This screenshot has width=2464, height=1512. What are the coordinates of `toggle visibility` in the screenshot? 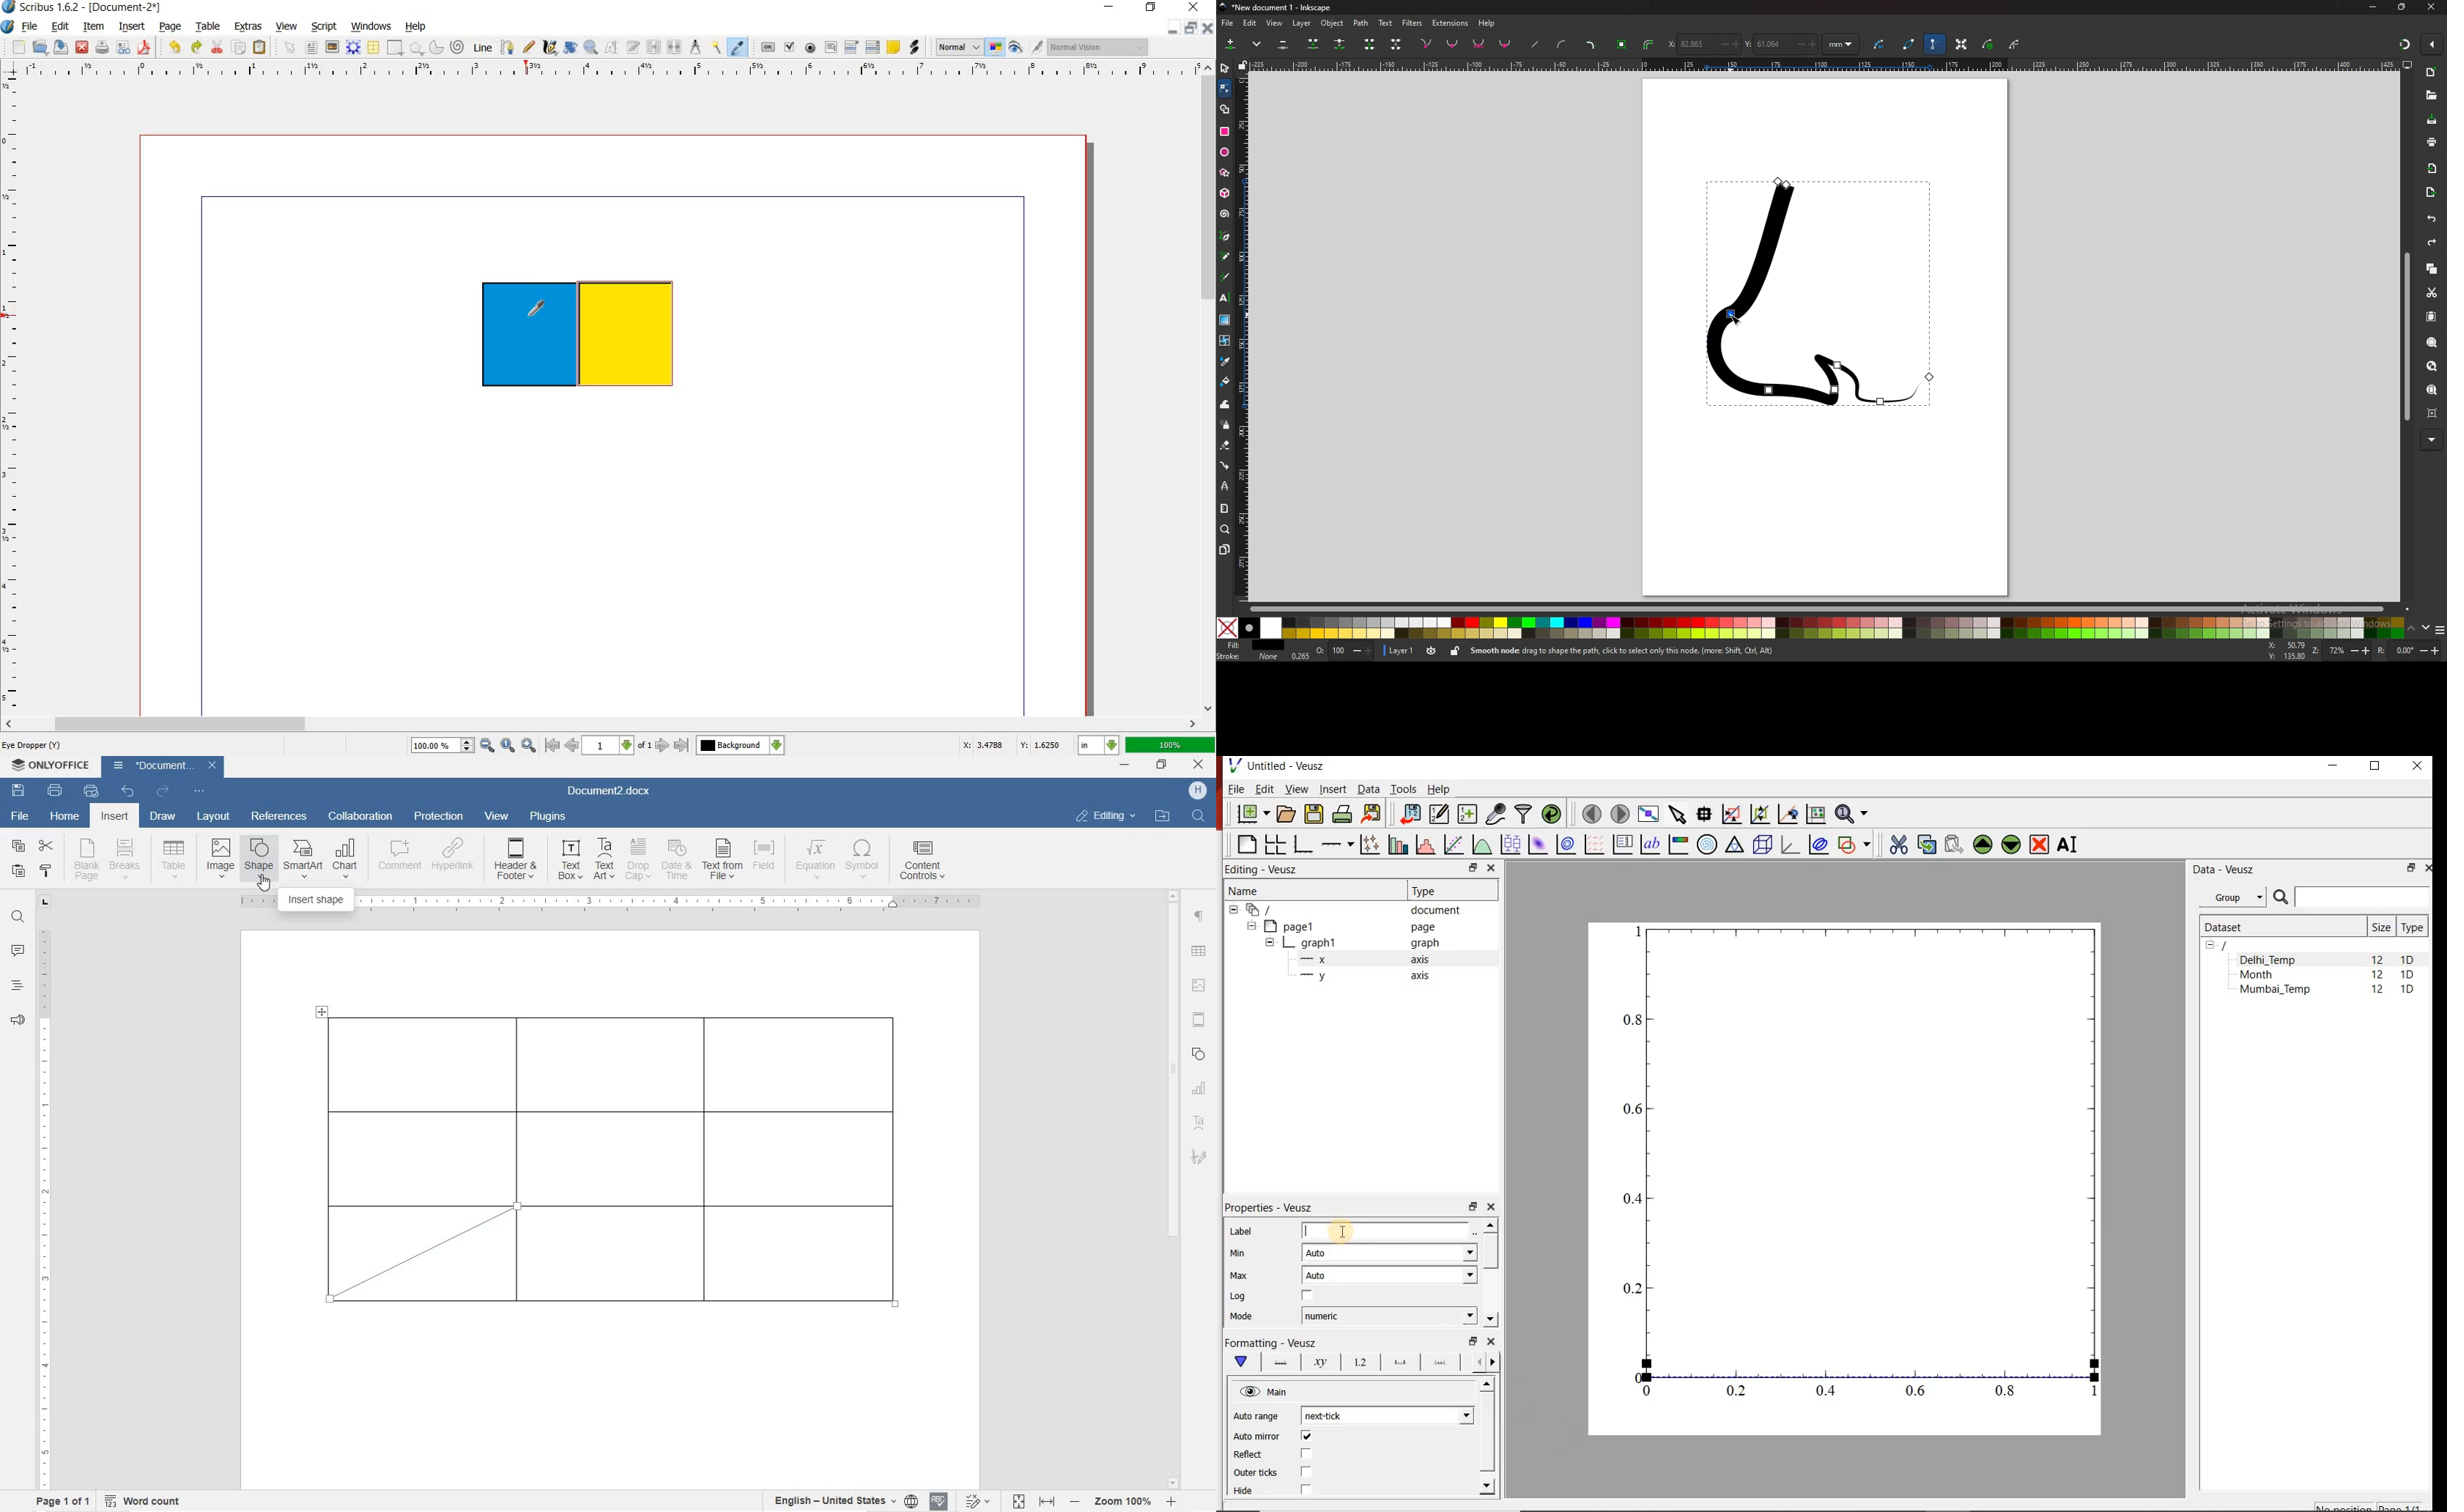 It's located at (1430, 651).